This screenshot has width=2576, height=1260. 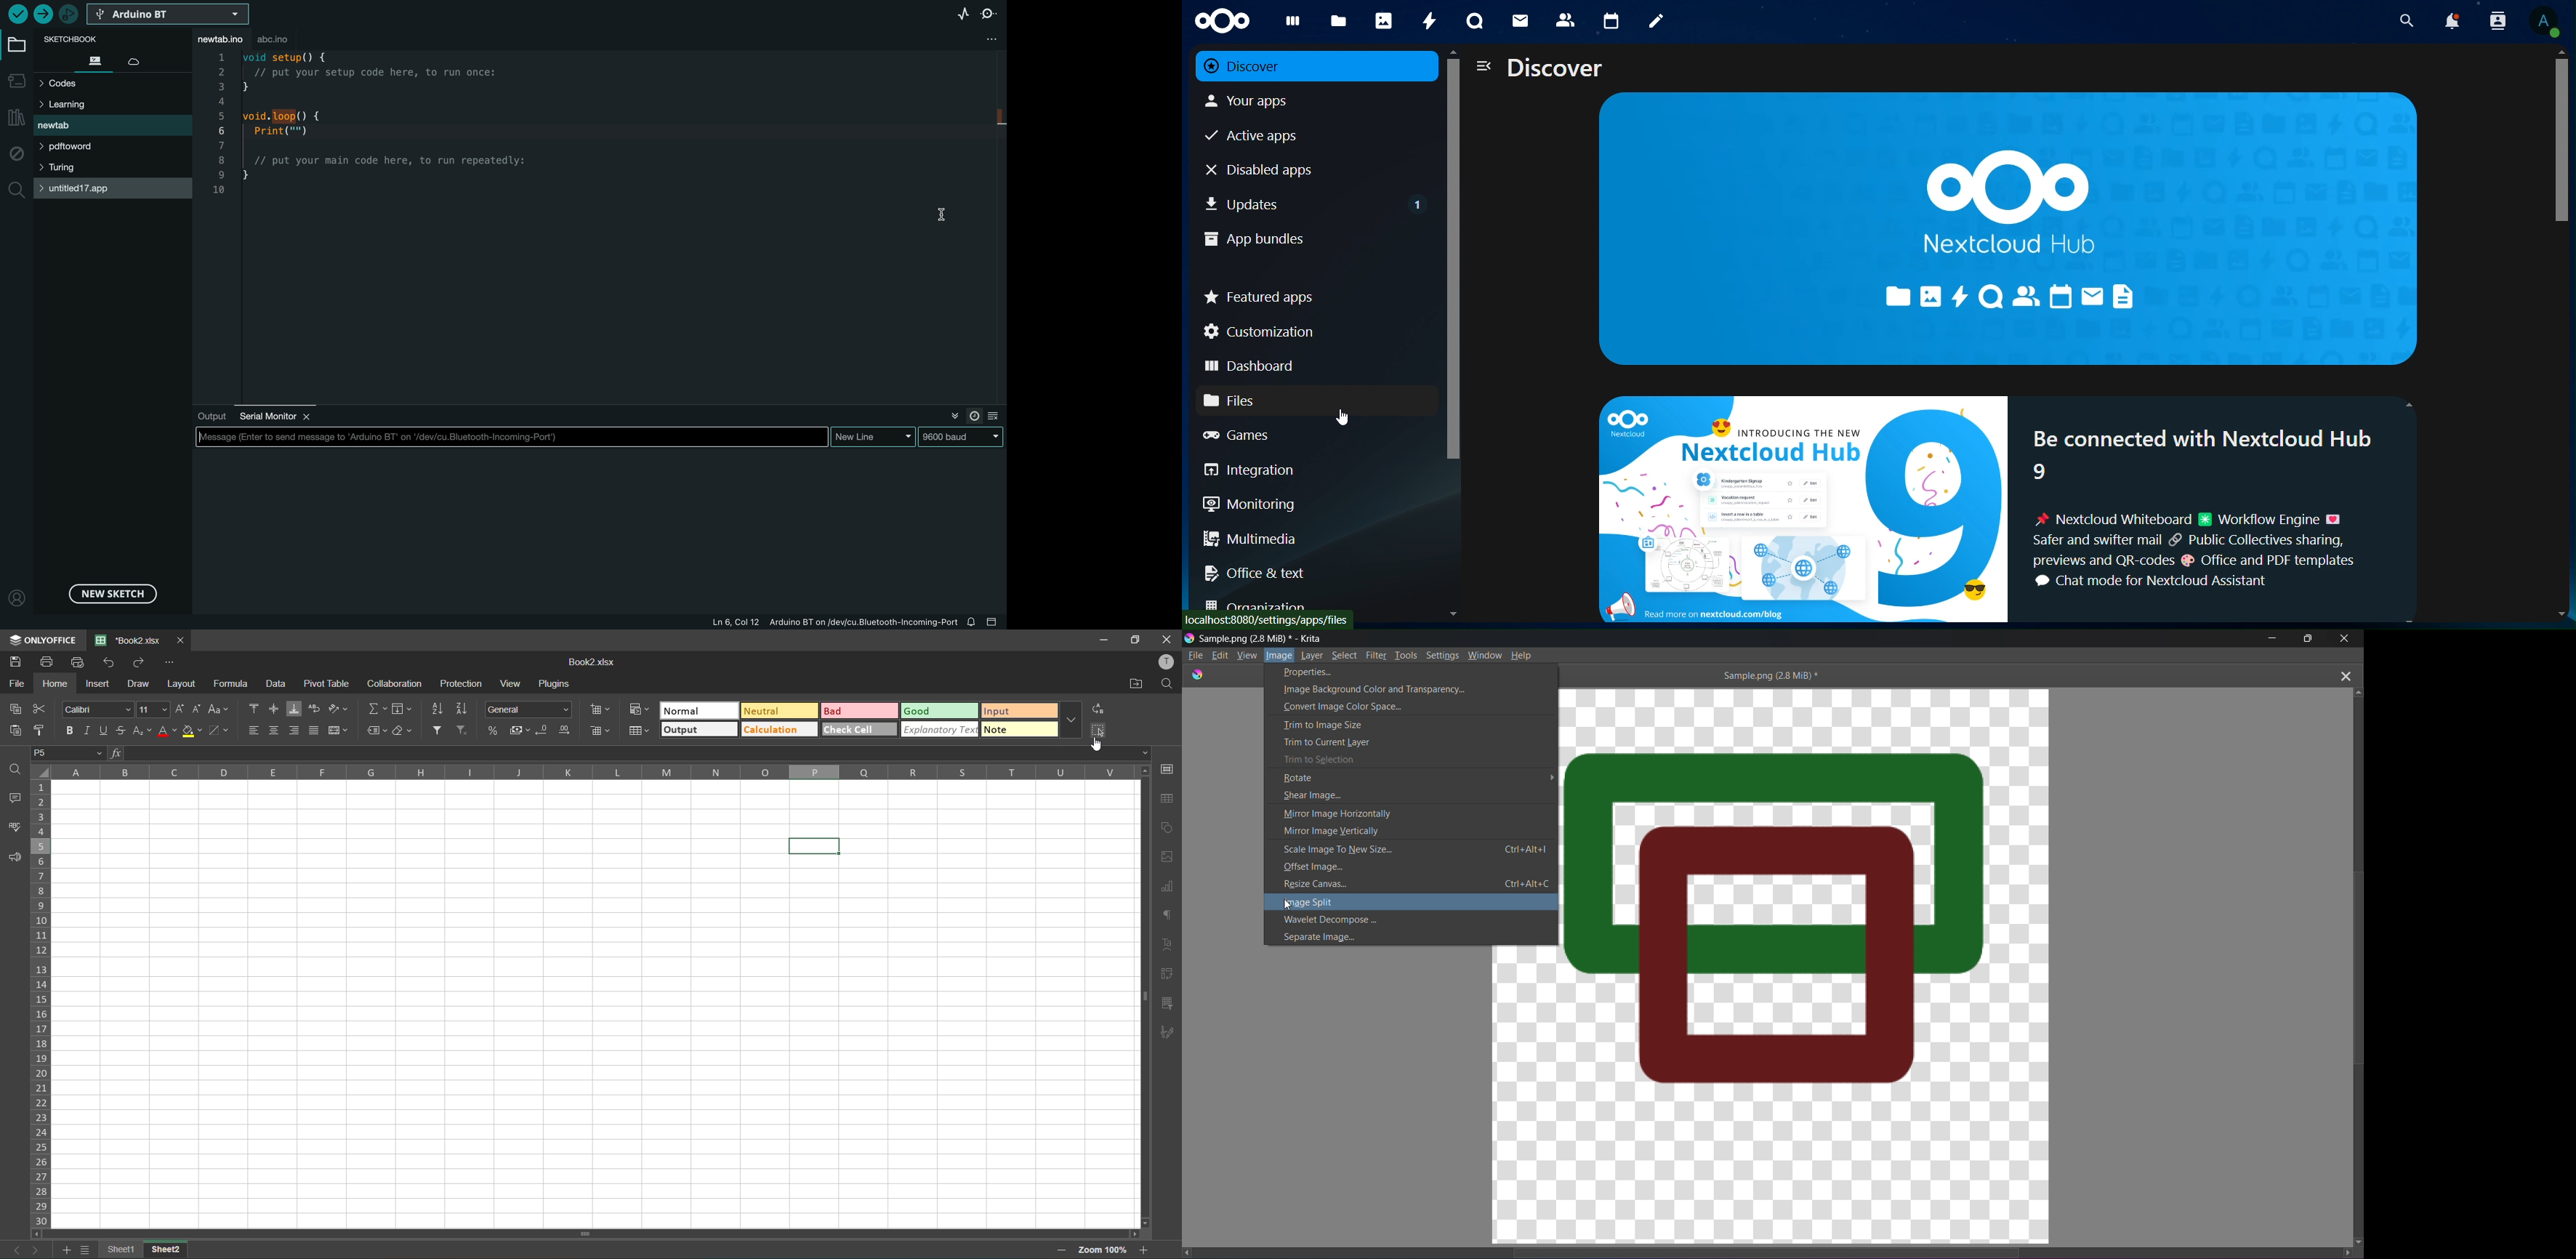 I want to click on decrement size, so click(x=196, y=710).